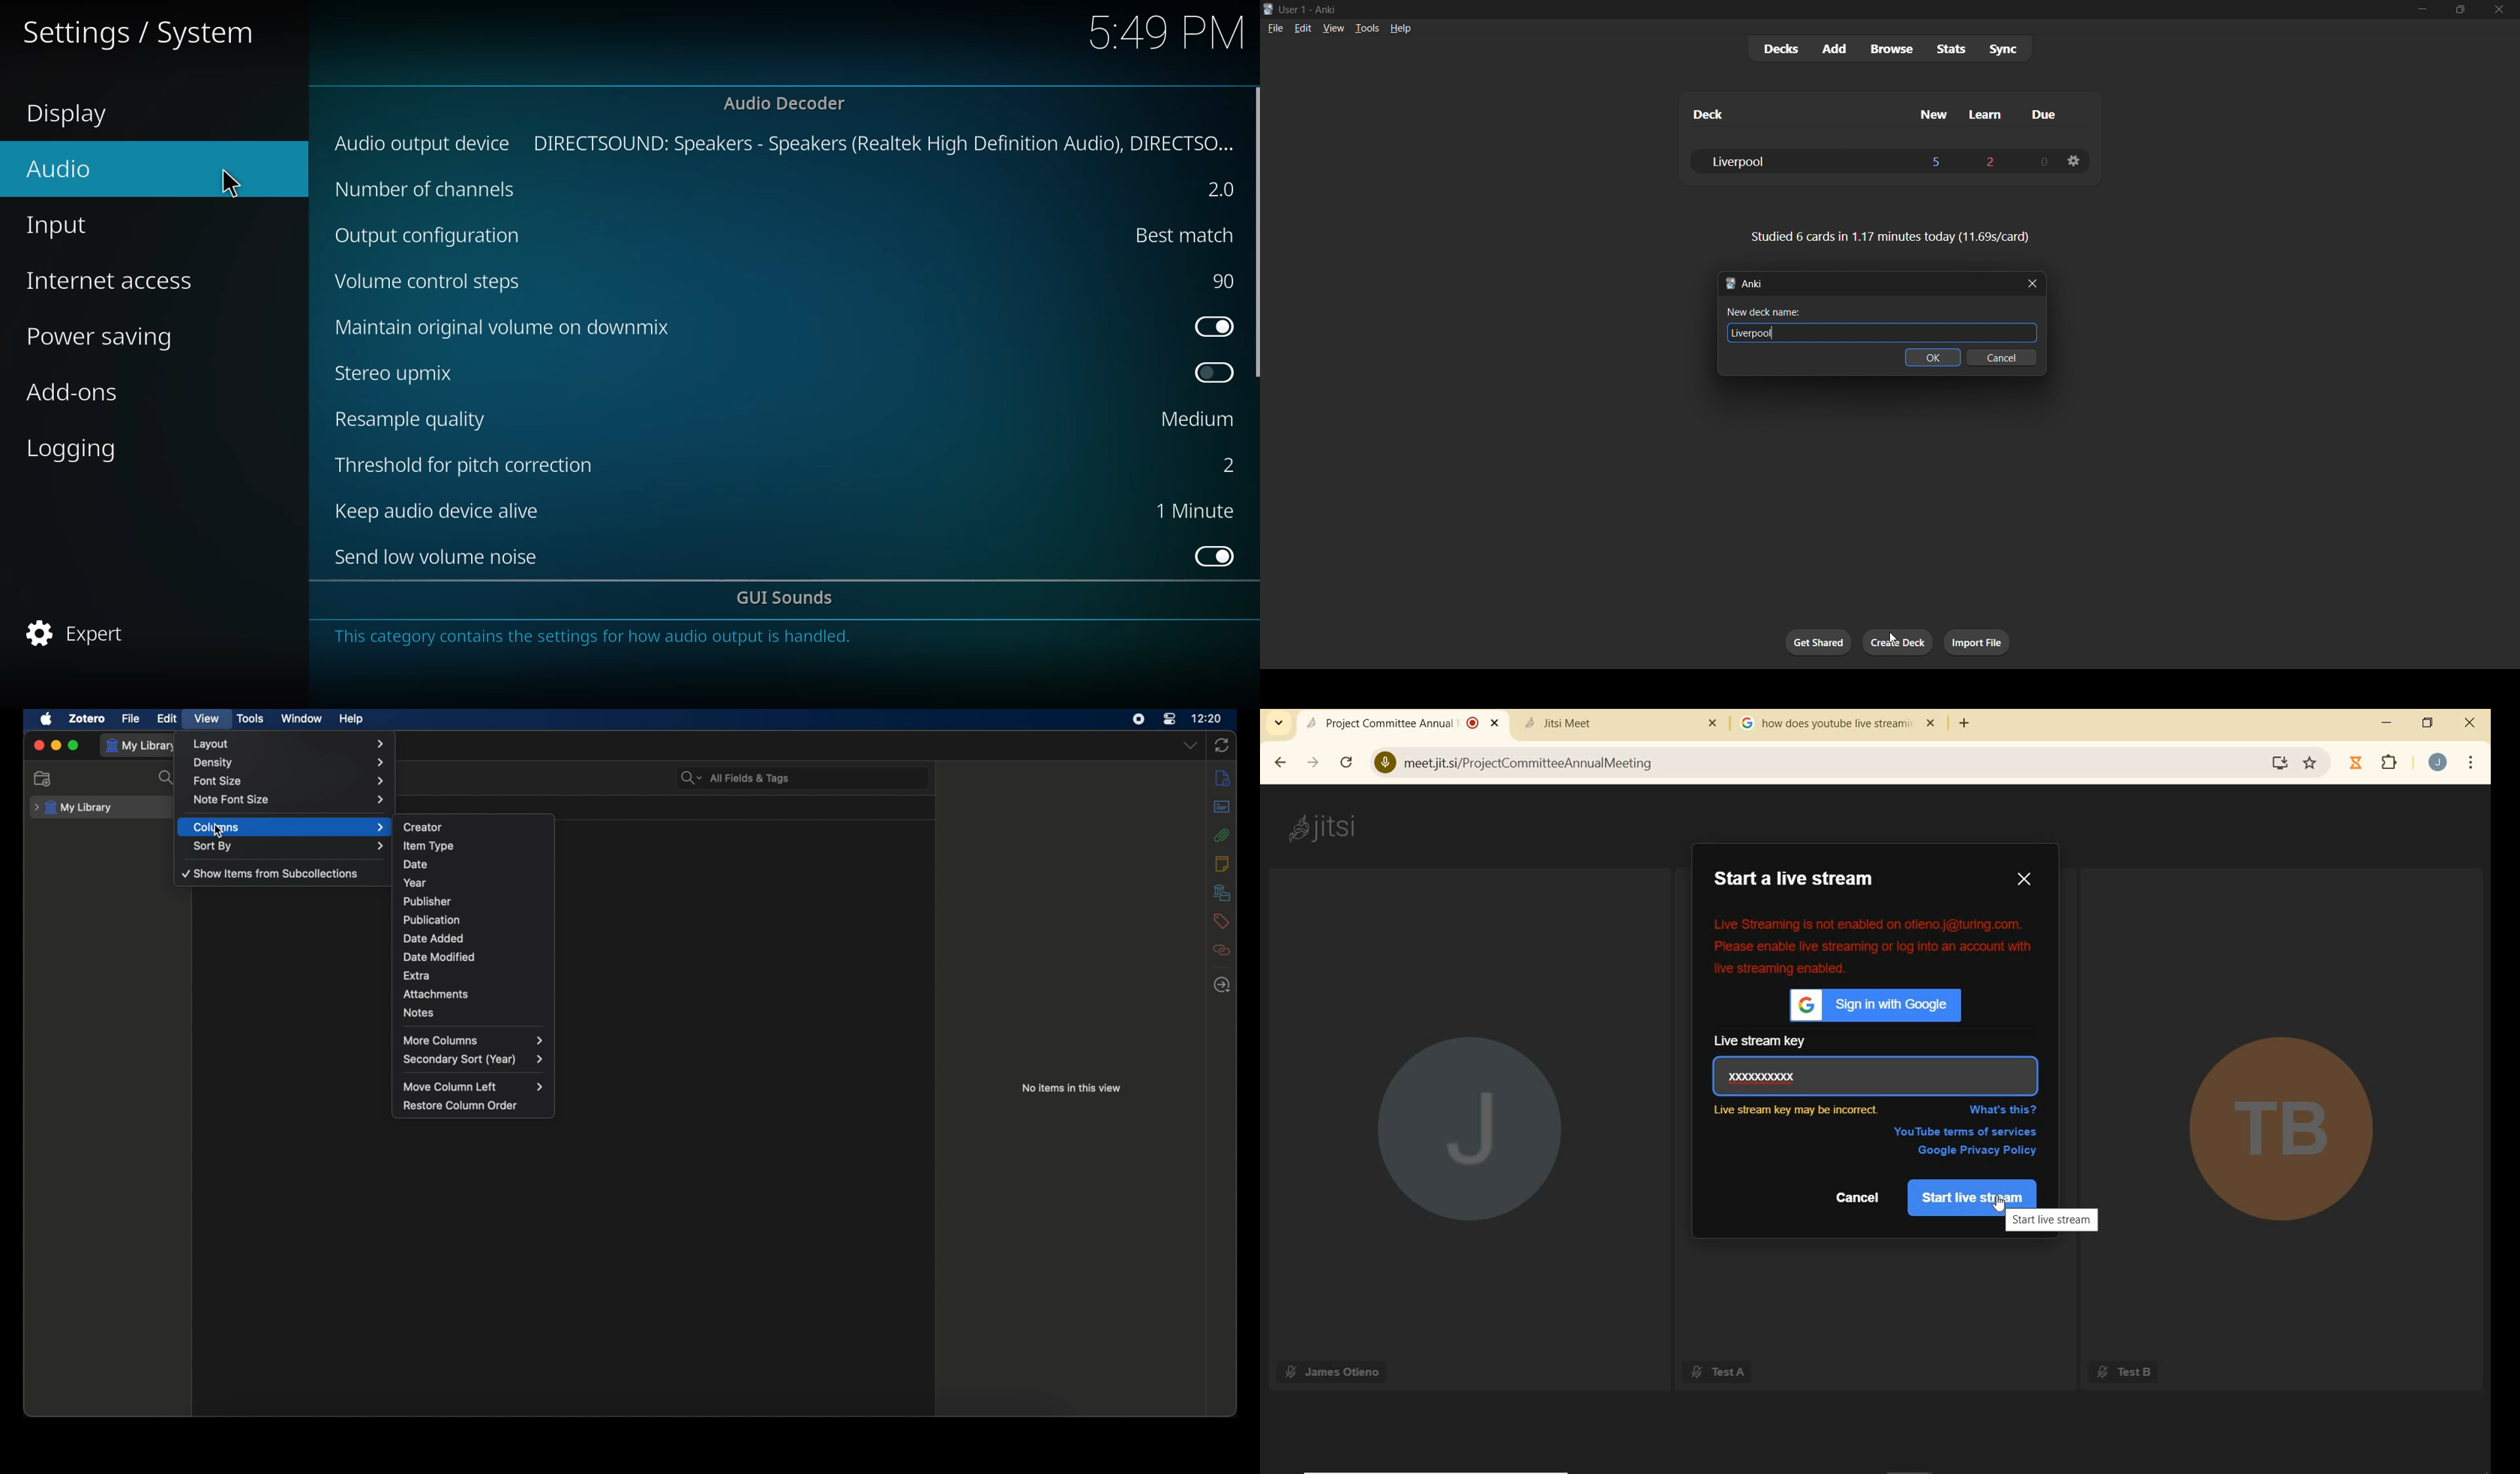  What do you see at coordinates (1211, 372) in the screenshot?
I see `disabled` at bounding box center [1211, 372].